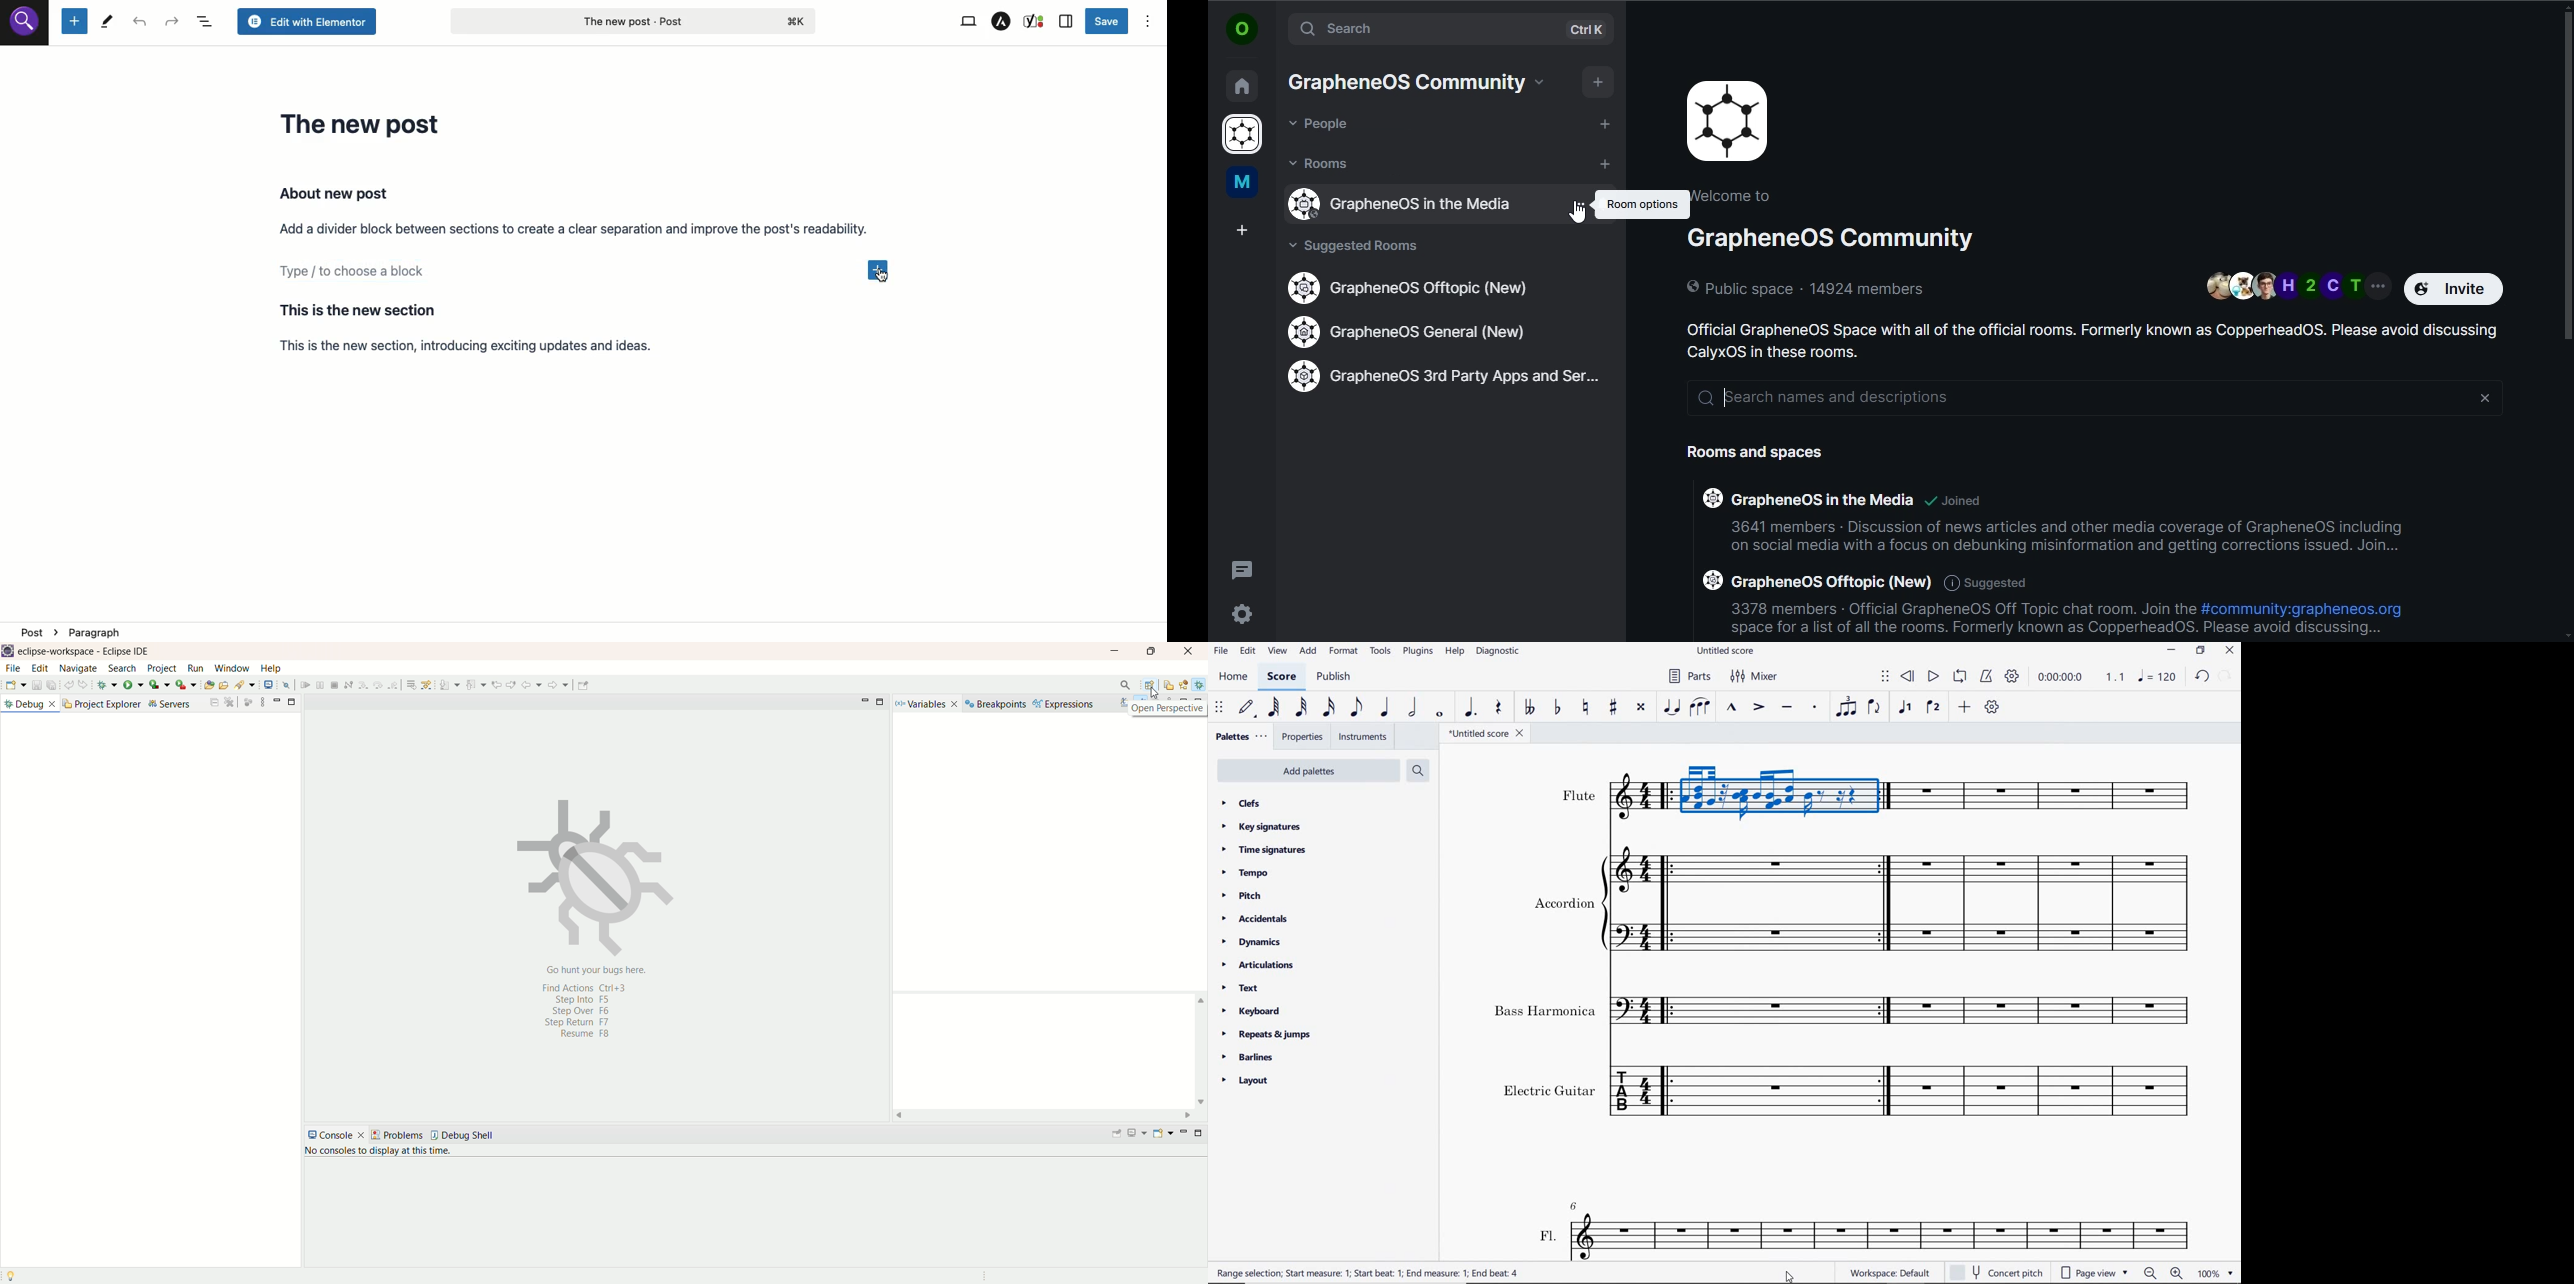  What do you see at coordinates (1810, 288) in the screenshot?
I see `@ Public space - 14924 members` at bounding box center [1810, 288].